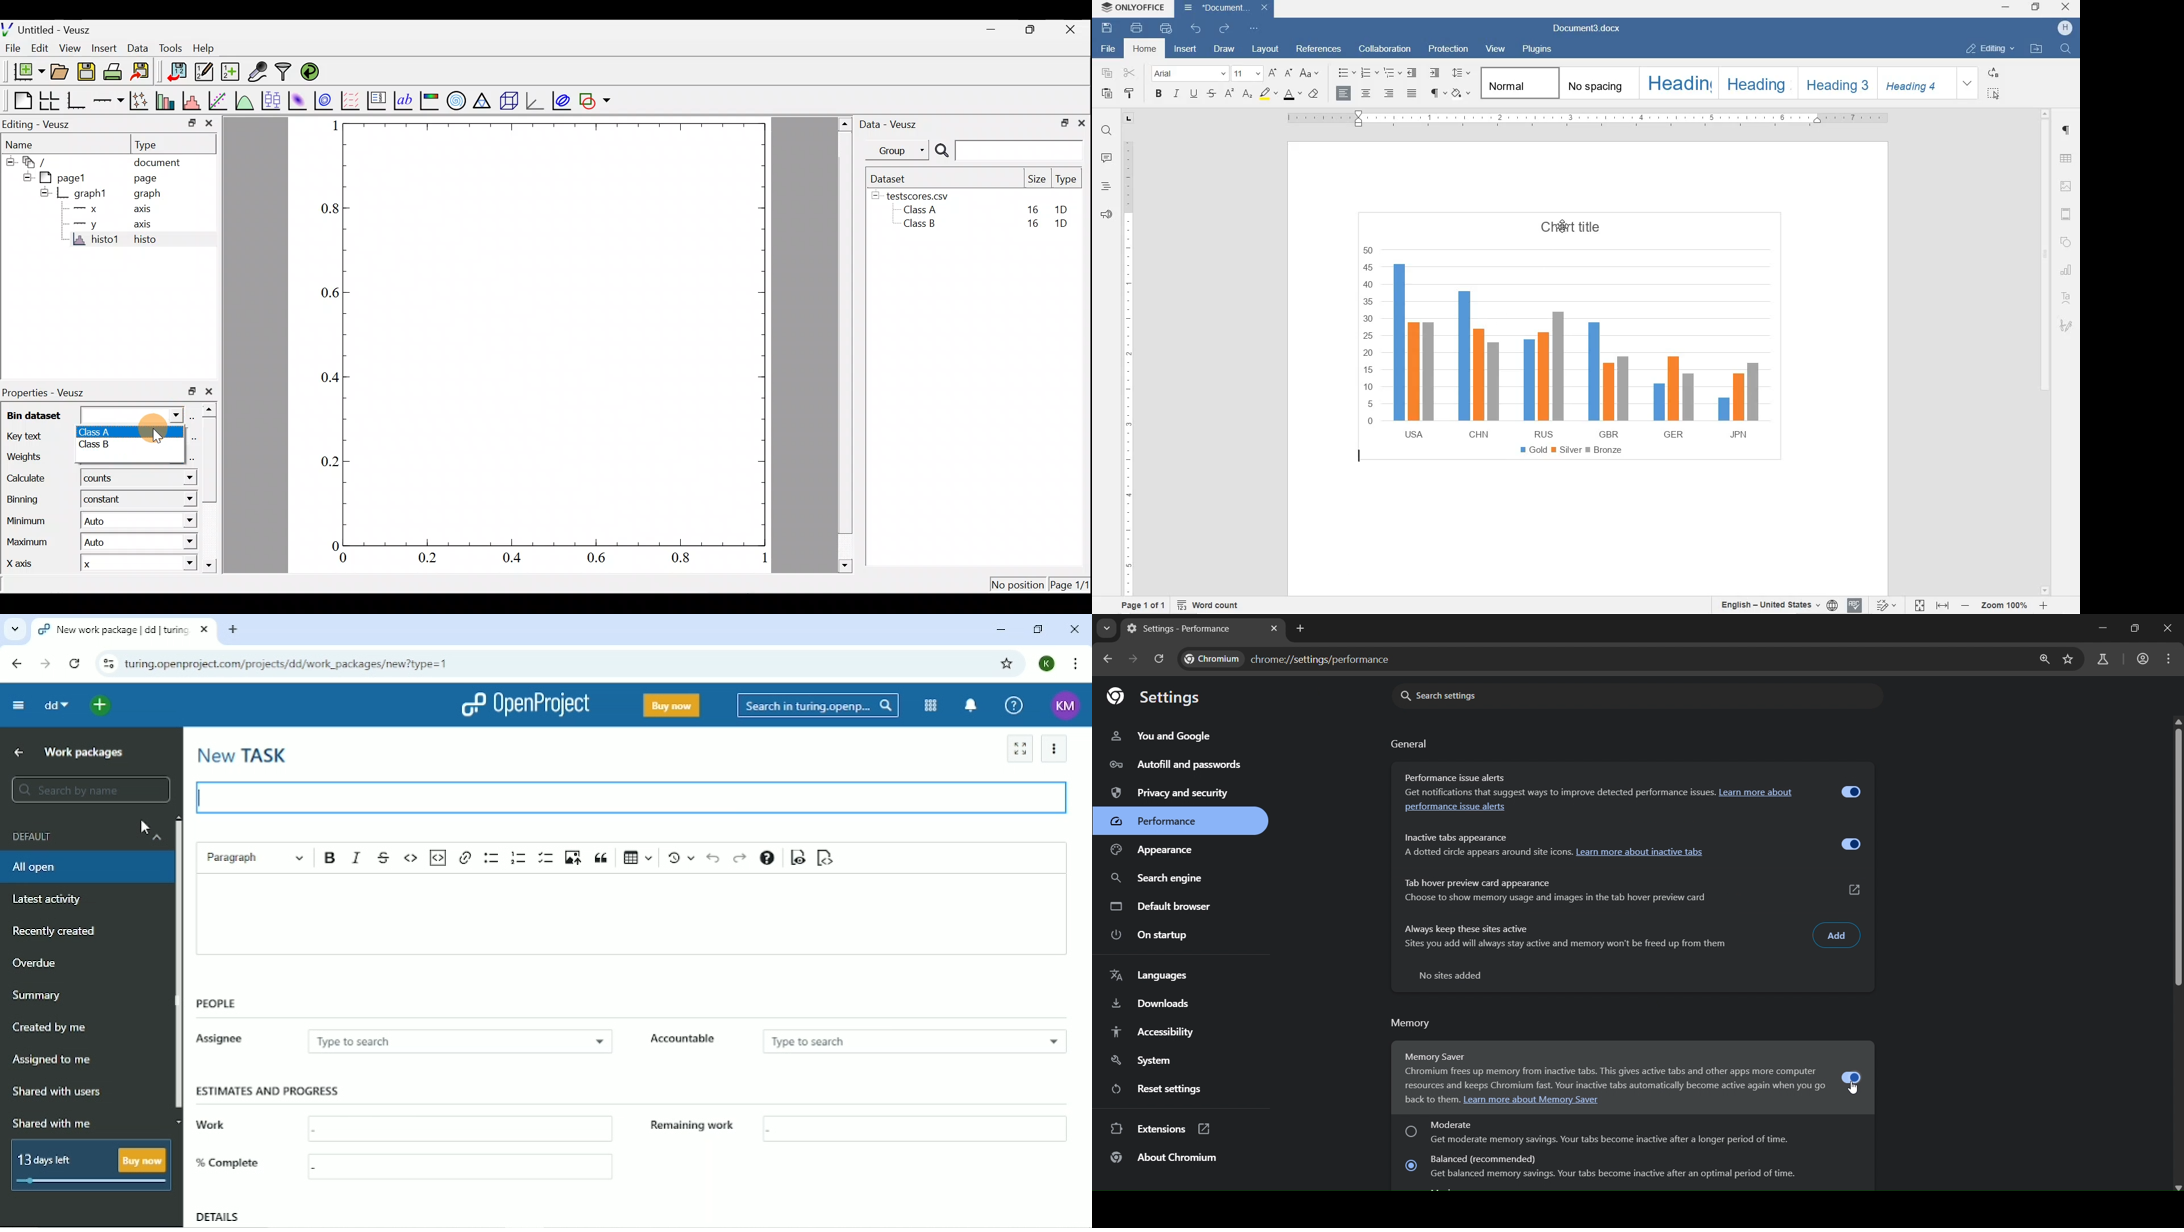 Image resolution: width=2184 pixels, height=1232 pixels. Describe the element at coordinates (1038, 179) in the screenshot. I see `Size` at that location.